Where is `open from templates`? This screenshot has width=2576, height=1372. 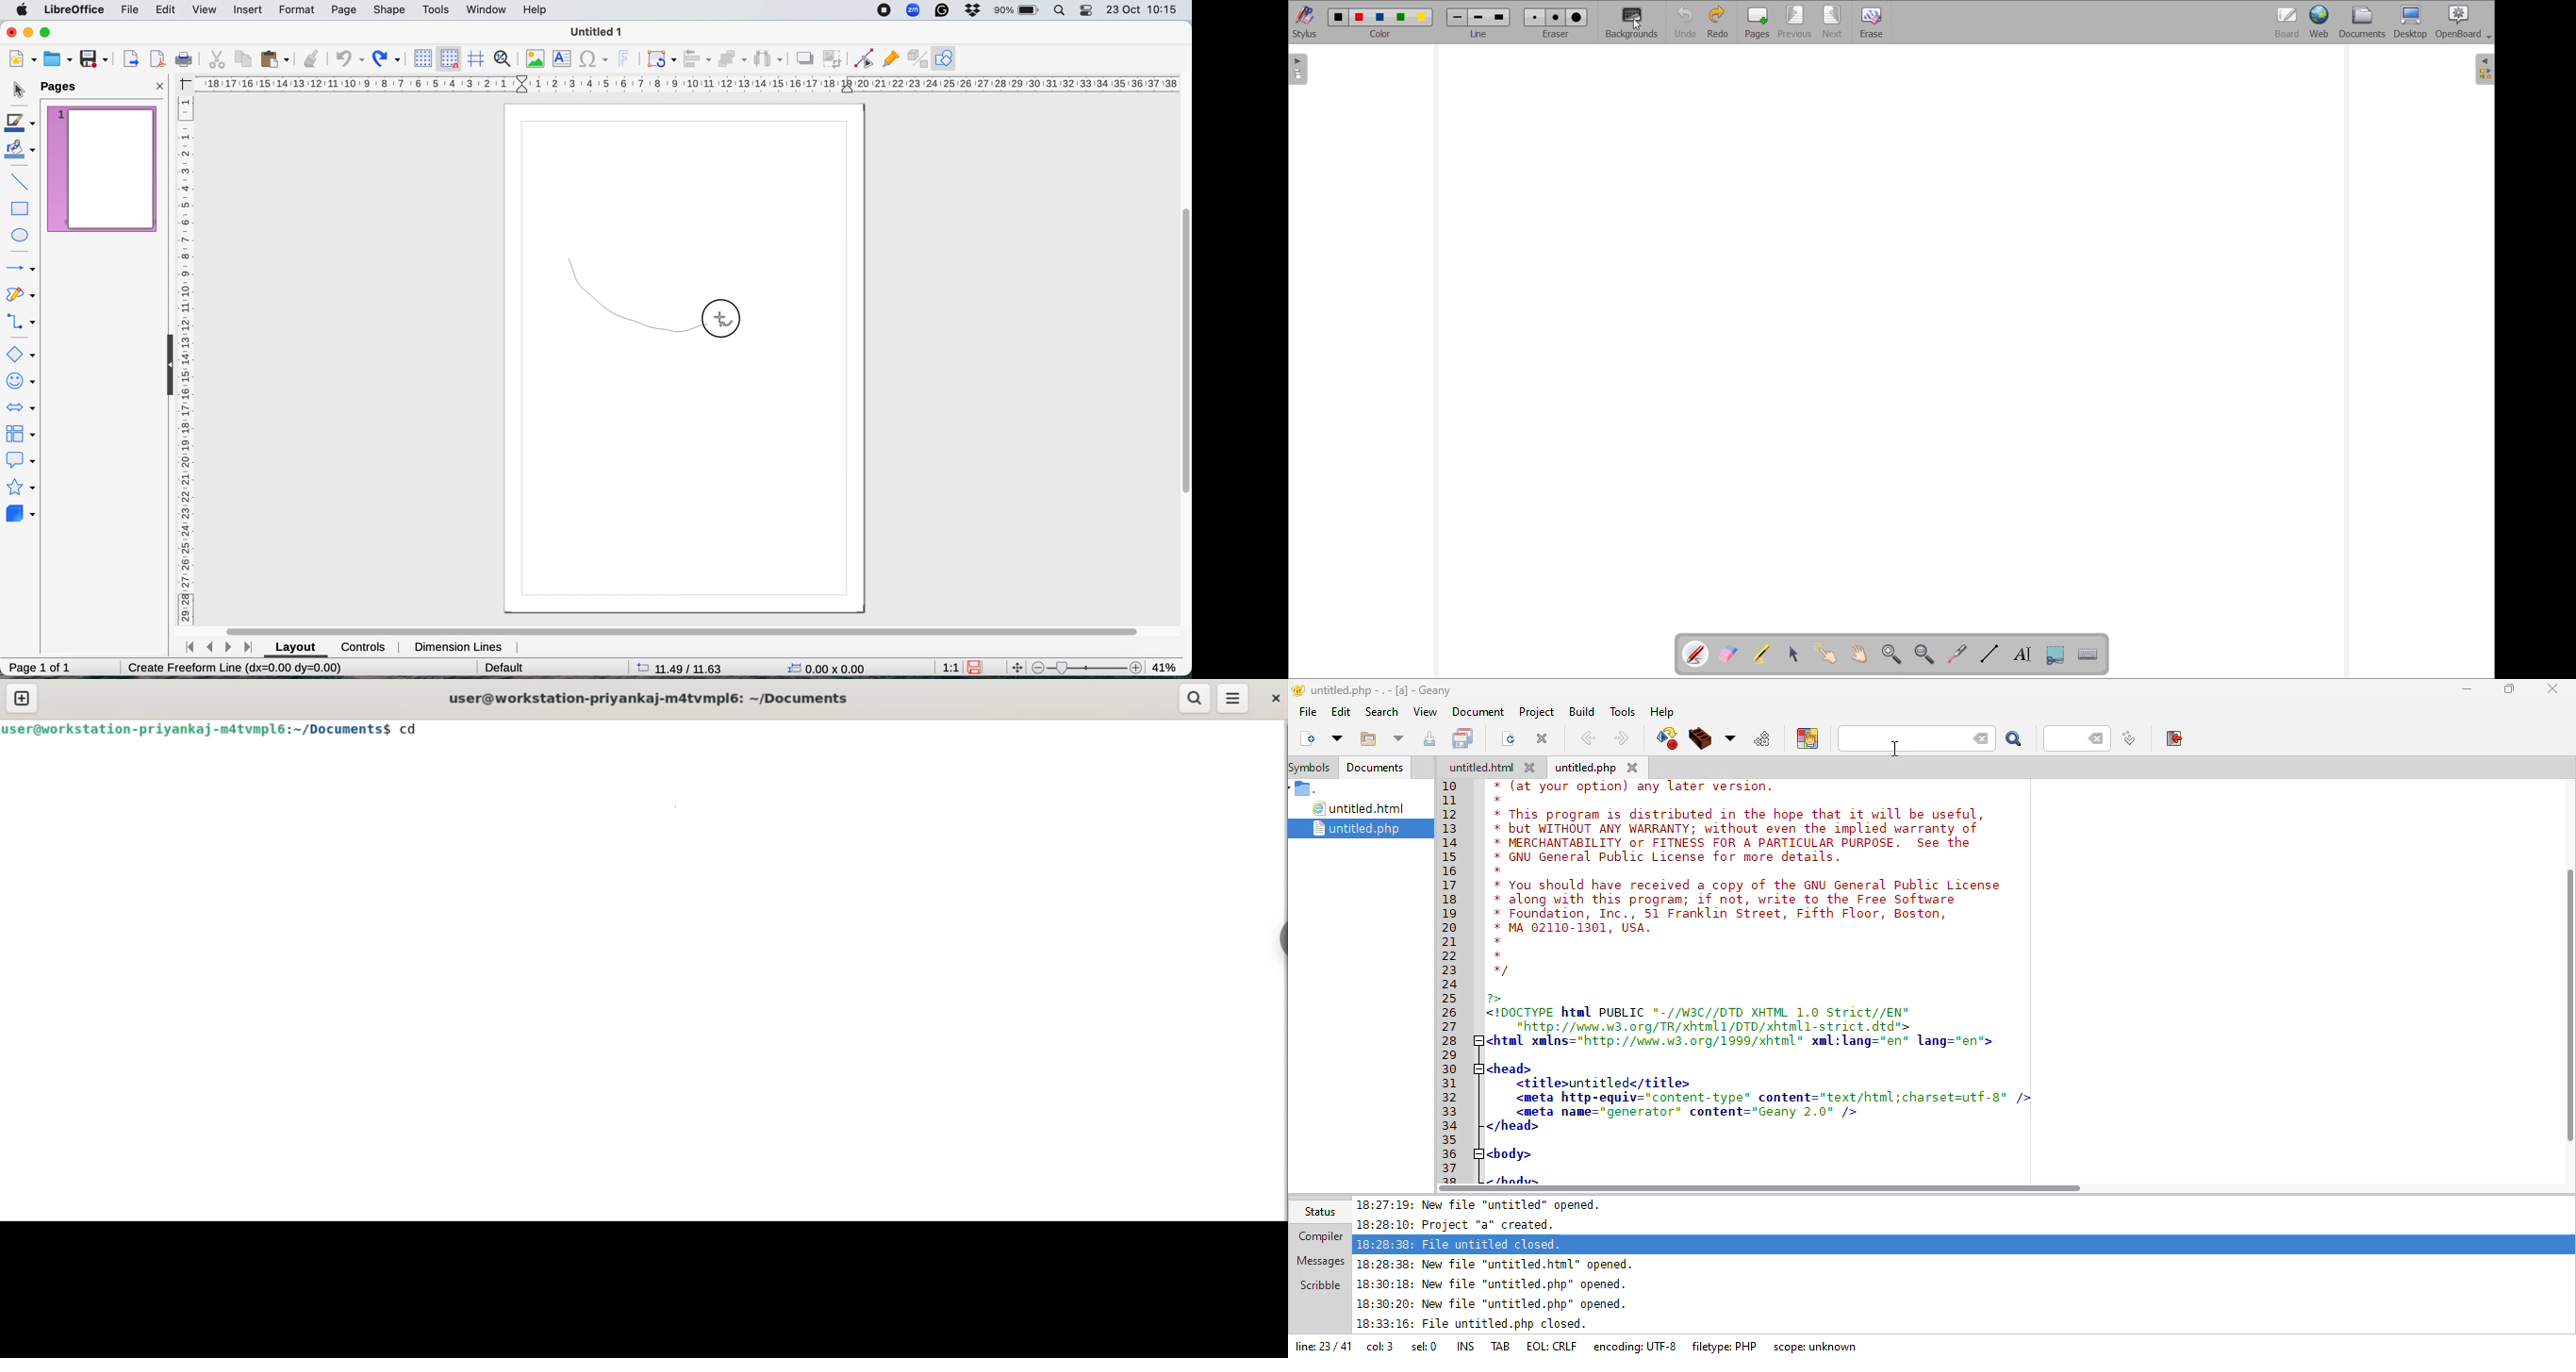 open from templates is located at coordinates (1337, 737).